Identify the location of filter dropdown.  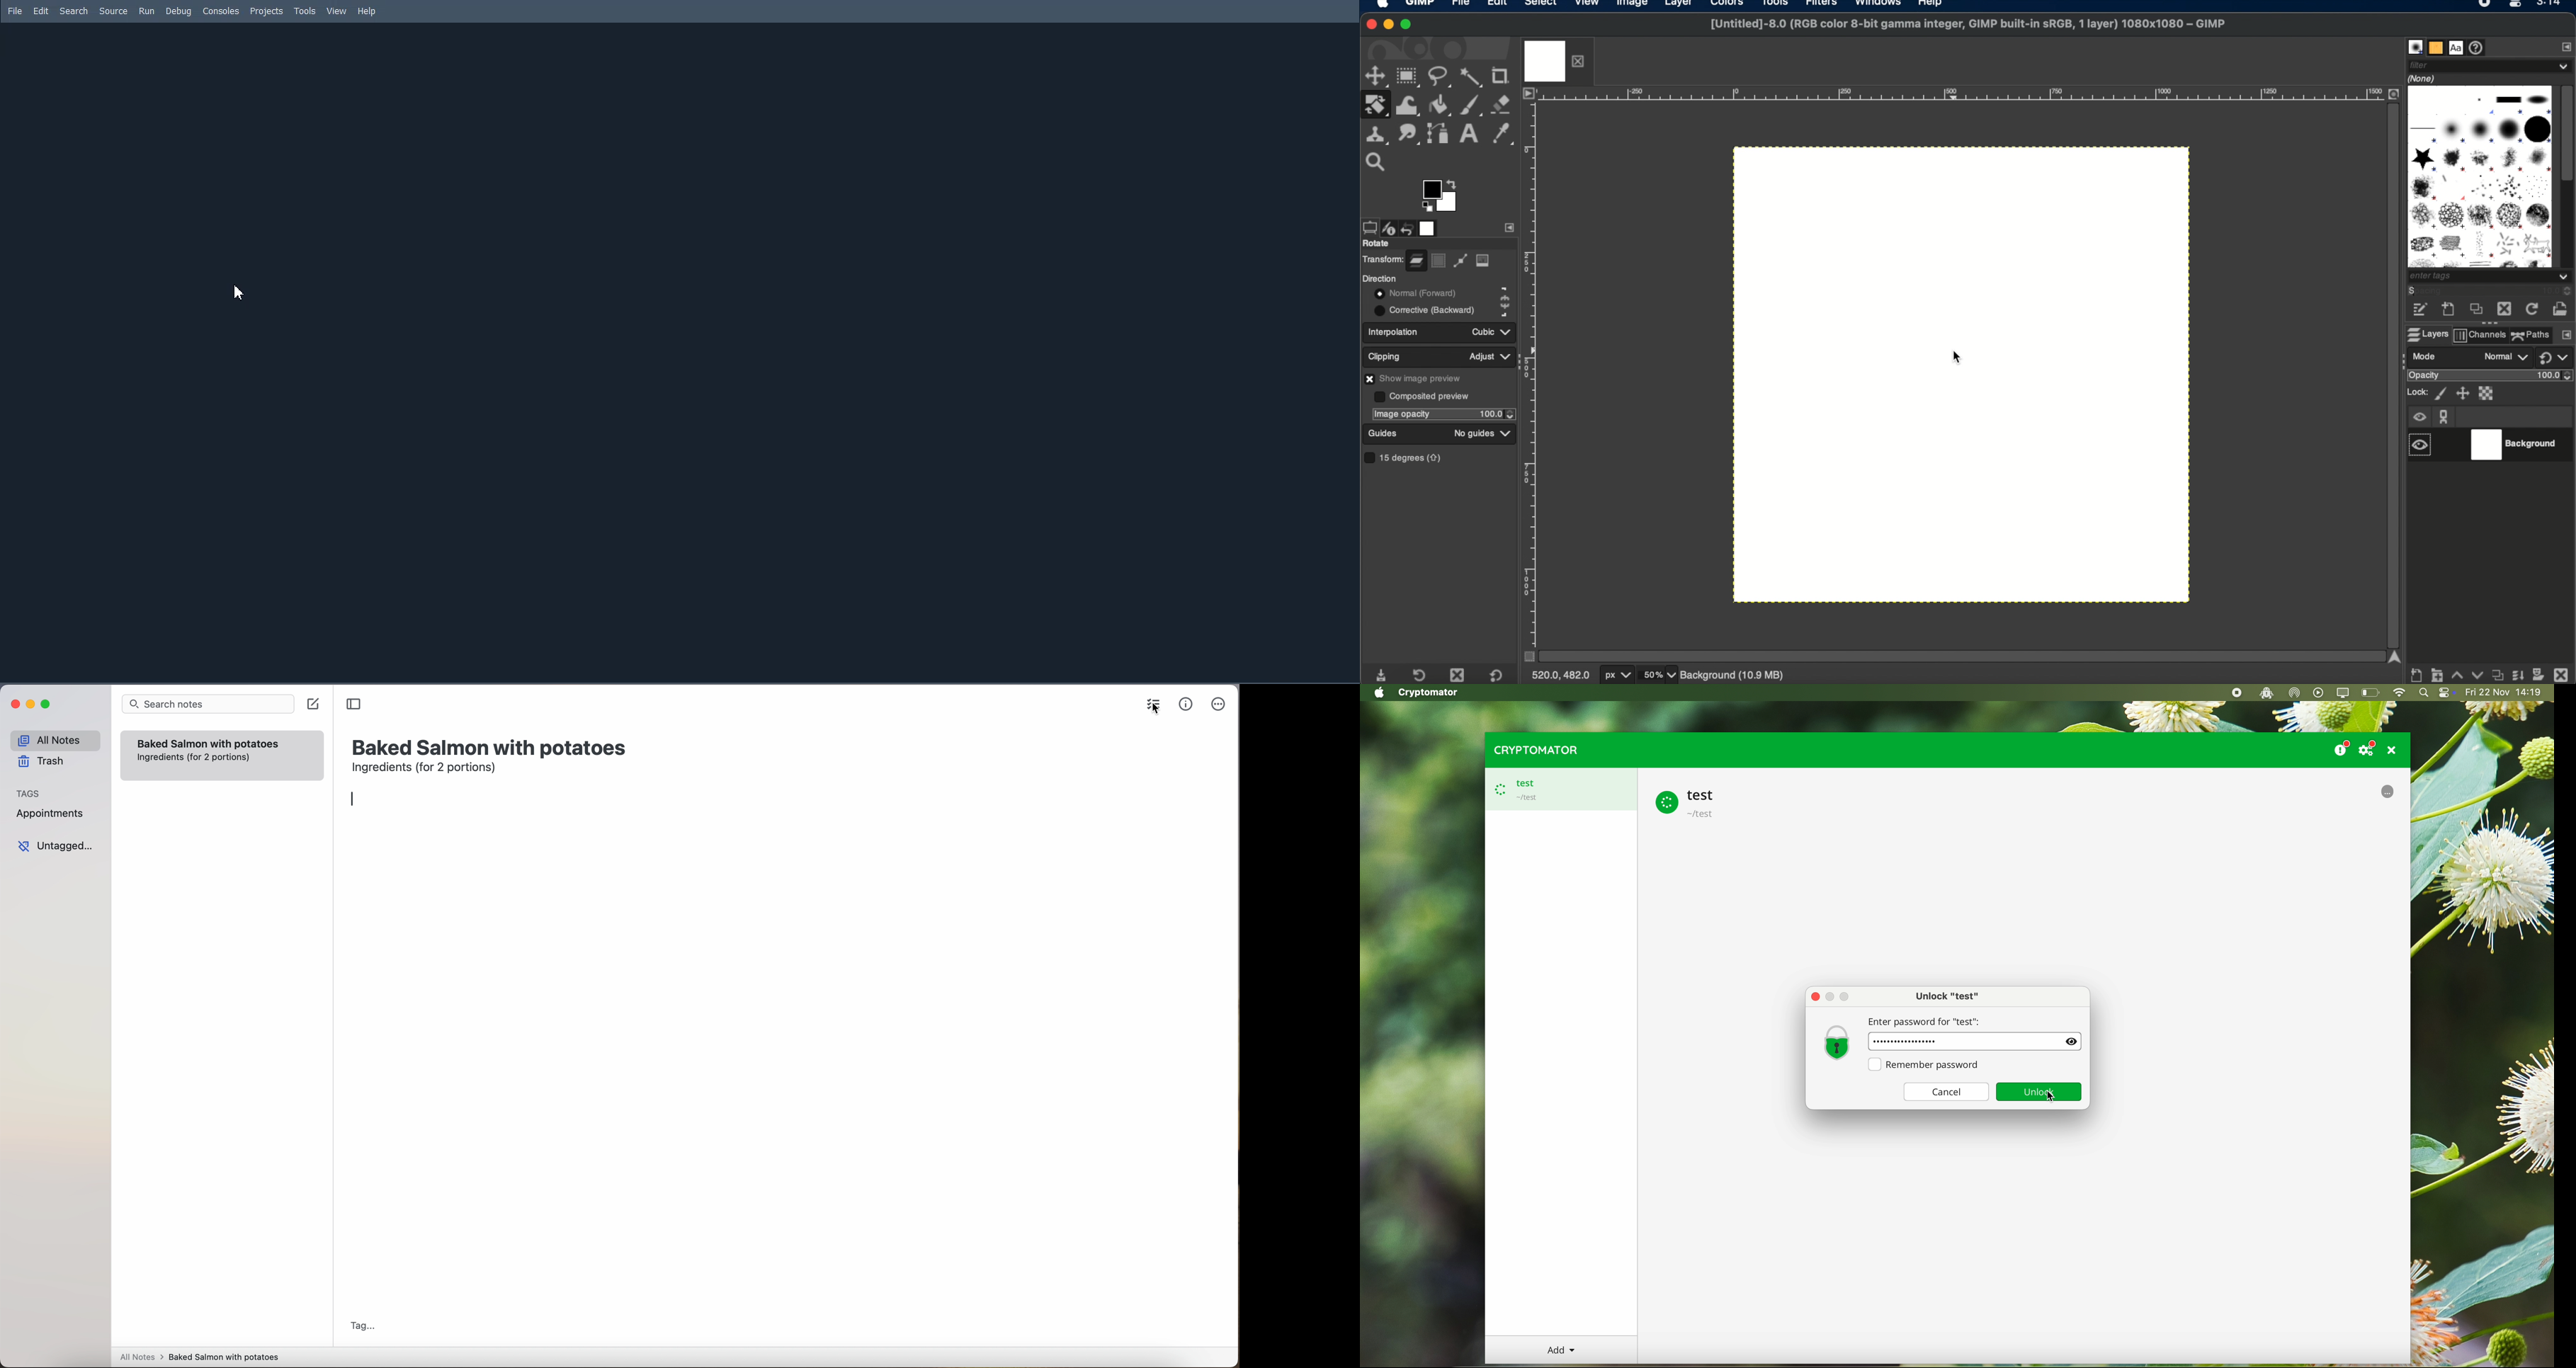
(2490, 65).